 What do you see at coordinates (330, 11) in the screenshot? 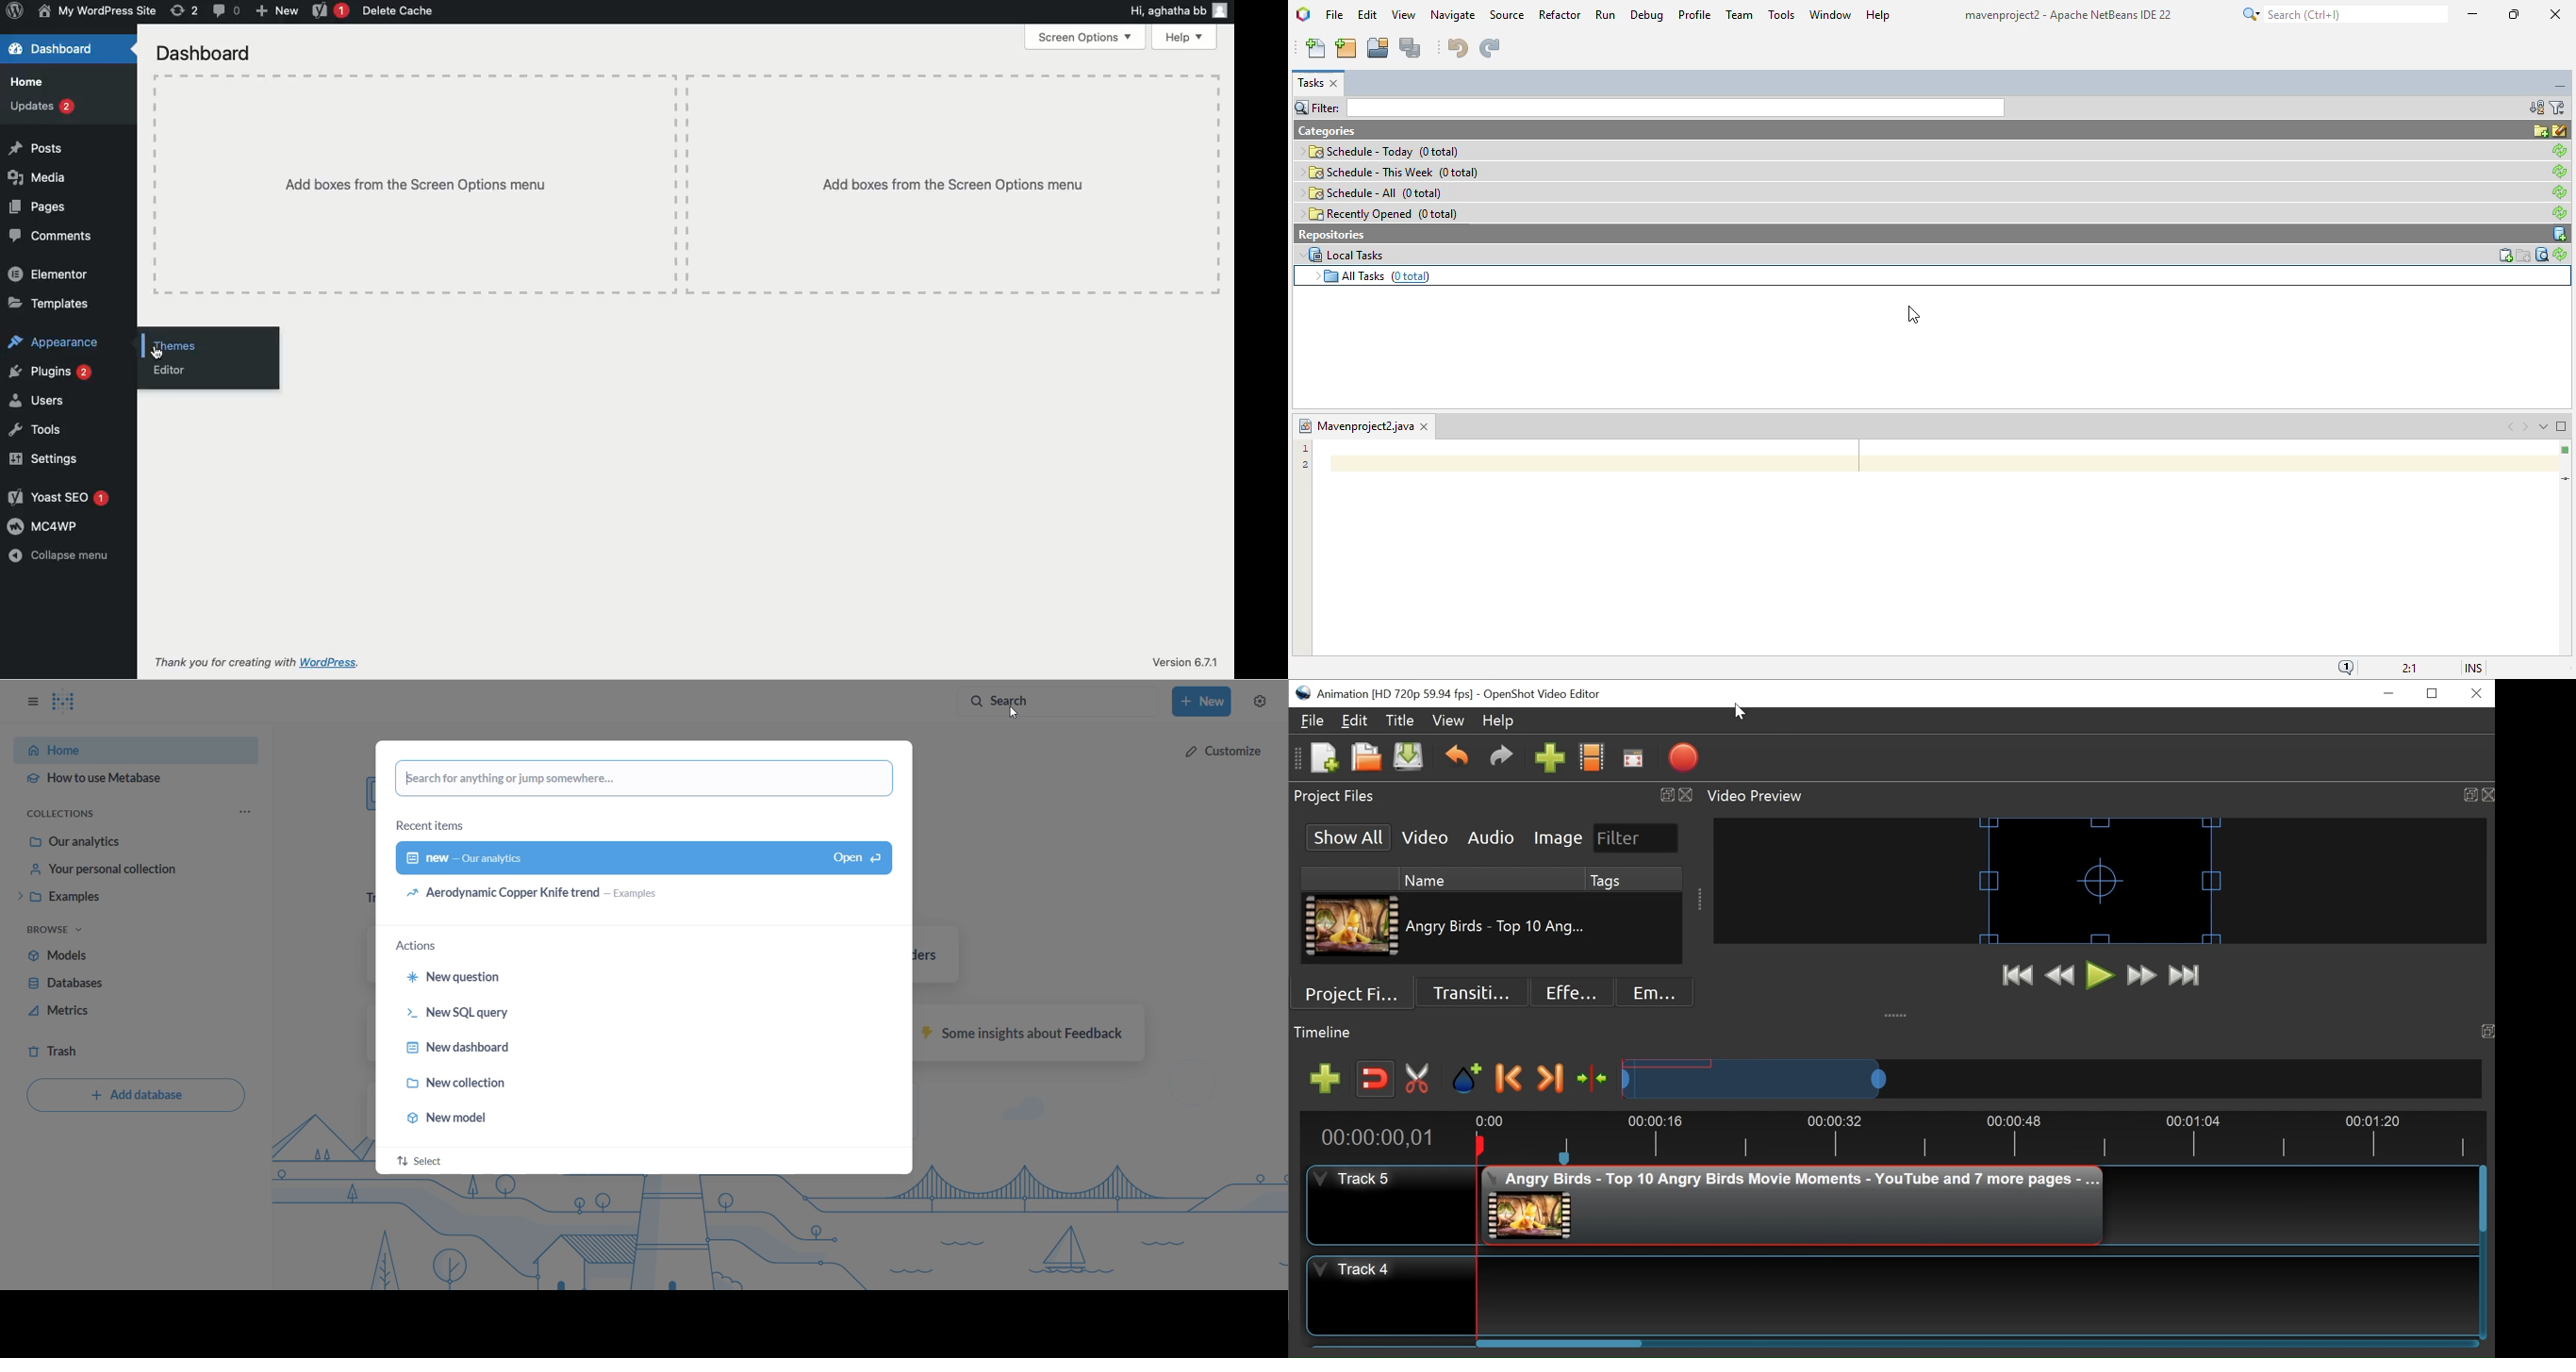
I see `Yoast 1` at bounding box center [330, 11].